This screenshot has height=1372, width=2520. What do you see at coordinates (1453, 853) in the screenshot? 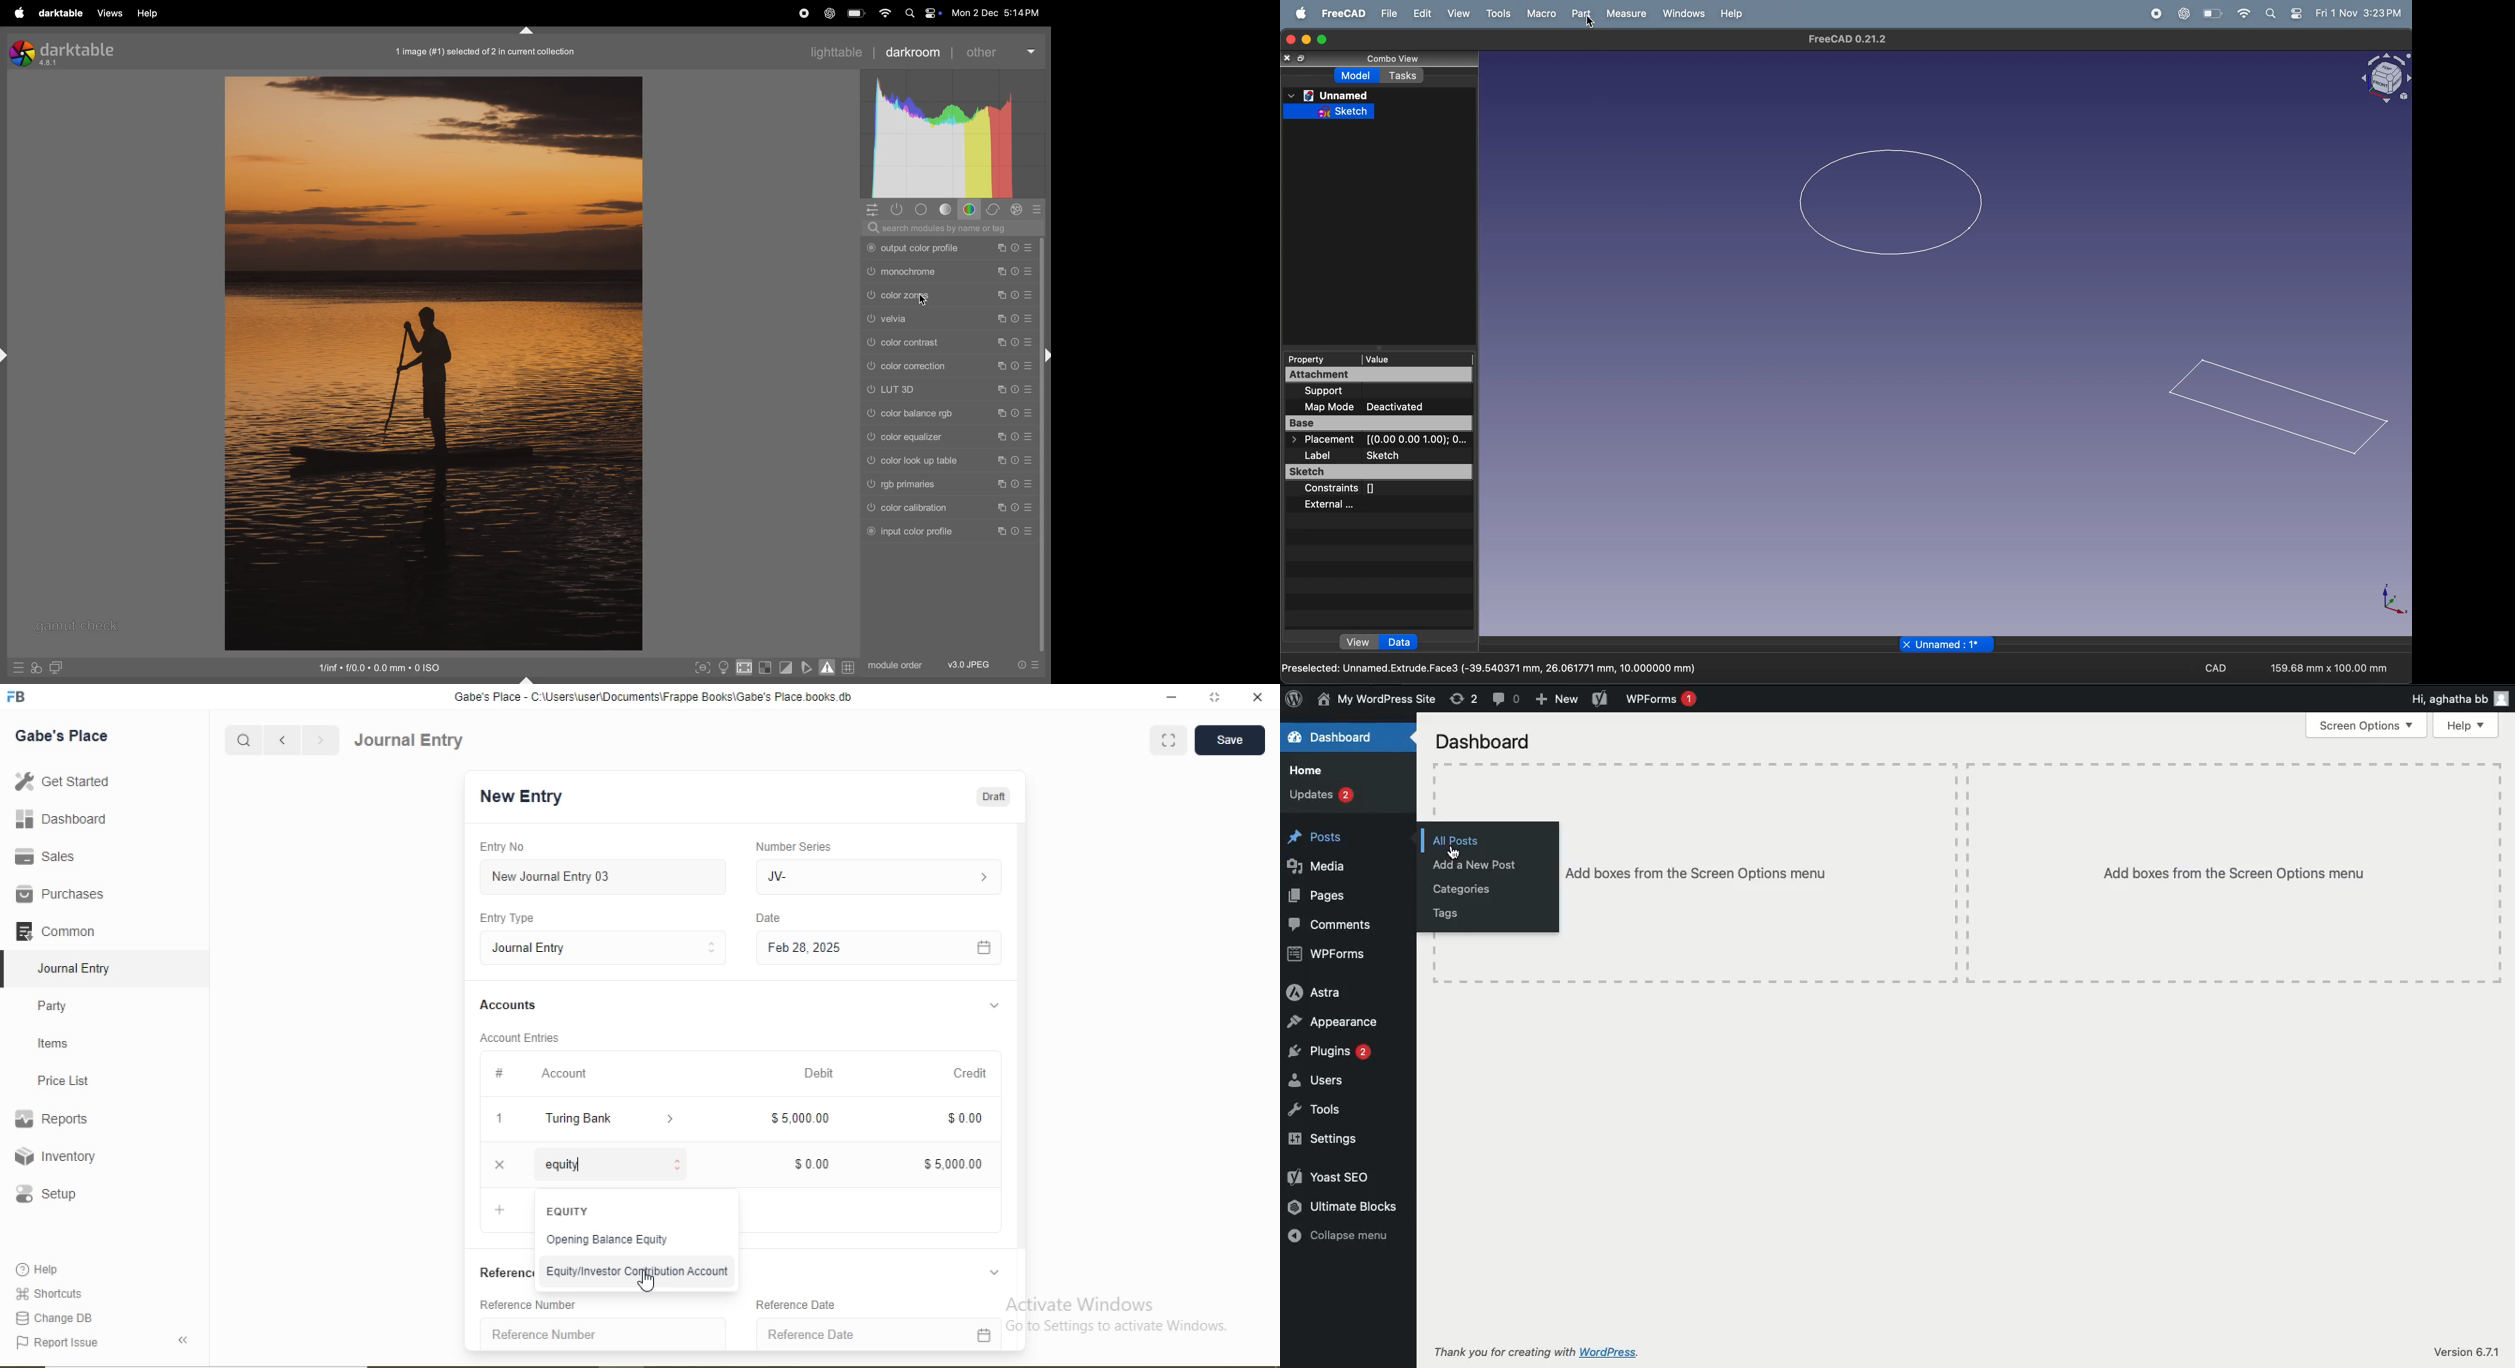
I see `cursor` at bounding box center [1453, 853].